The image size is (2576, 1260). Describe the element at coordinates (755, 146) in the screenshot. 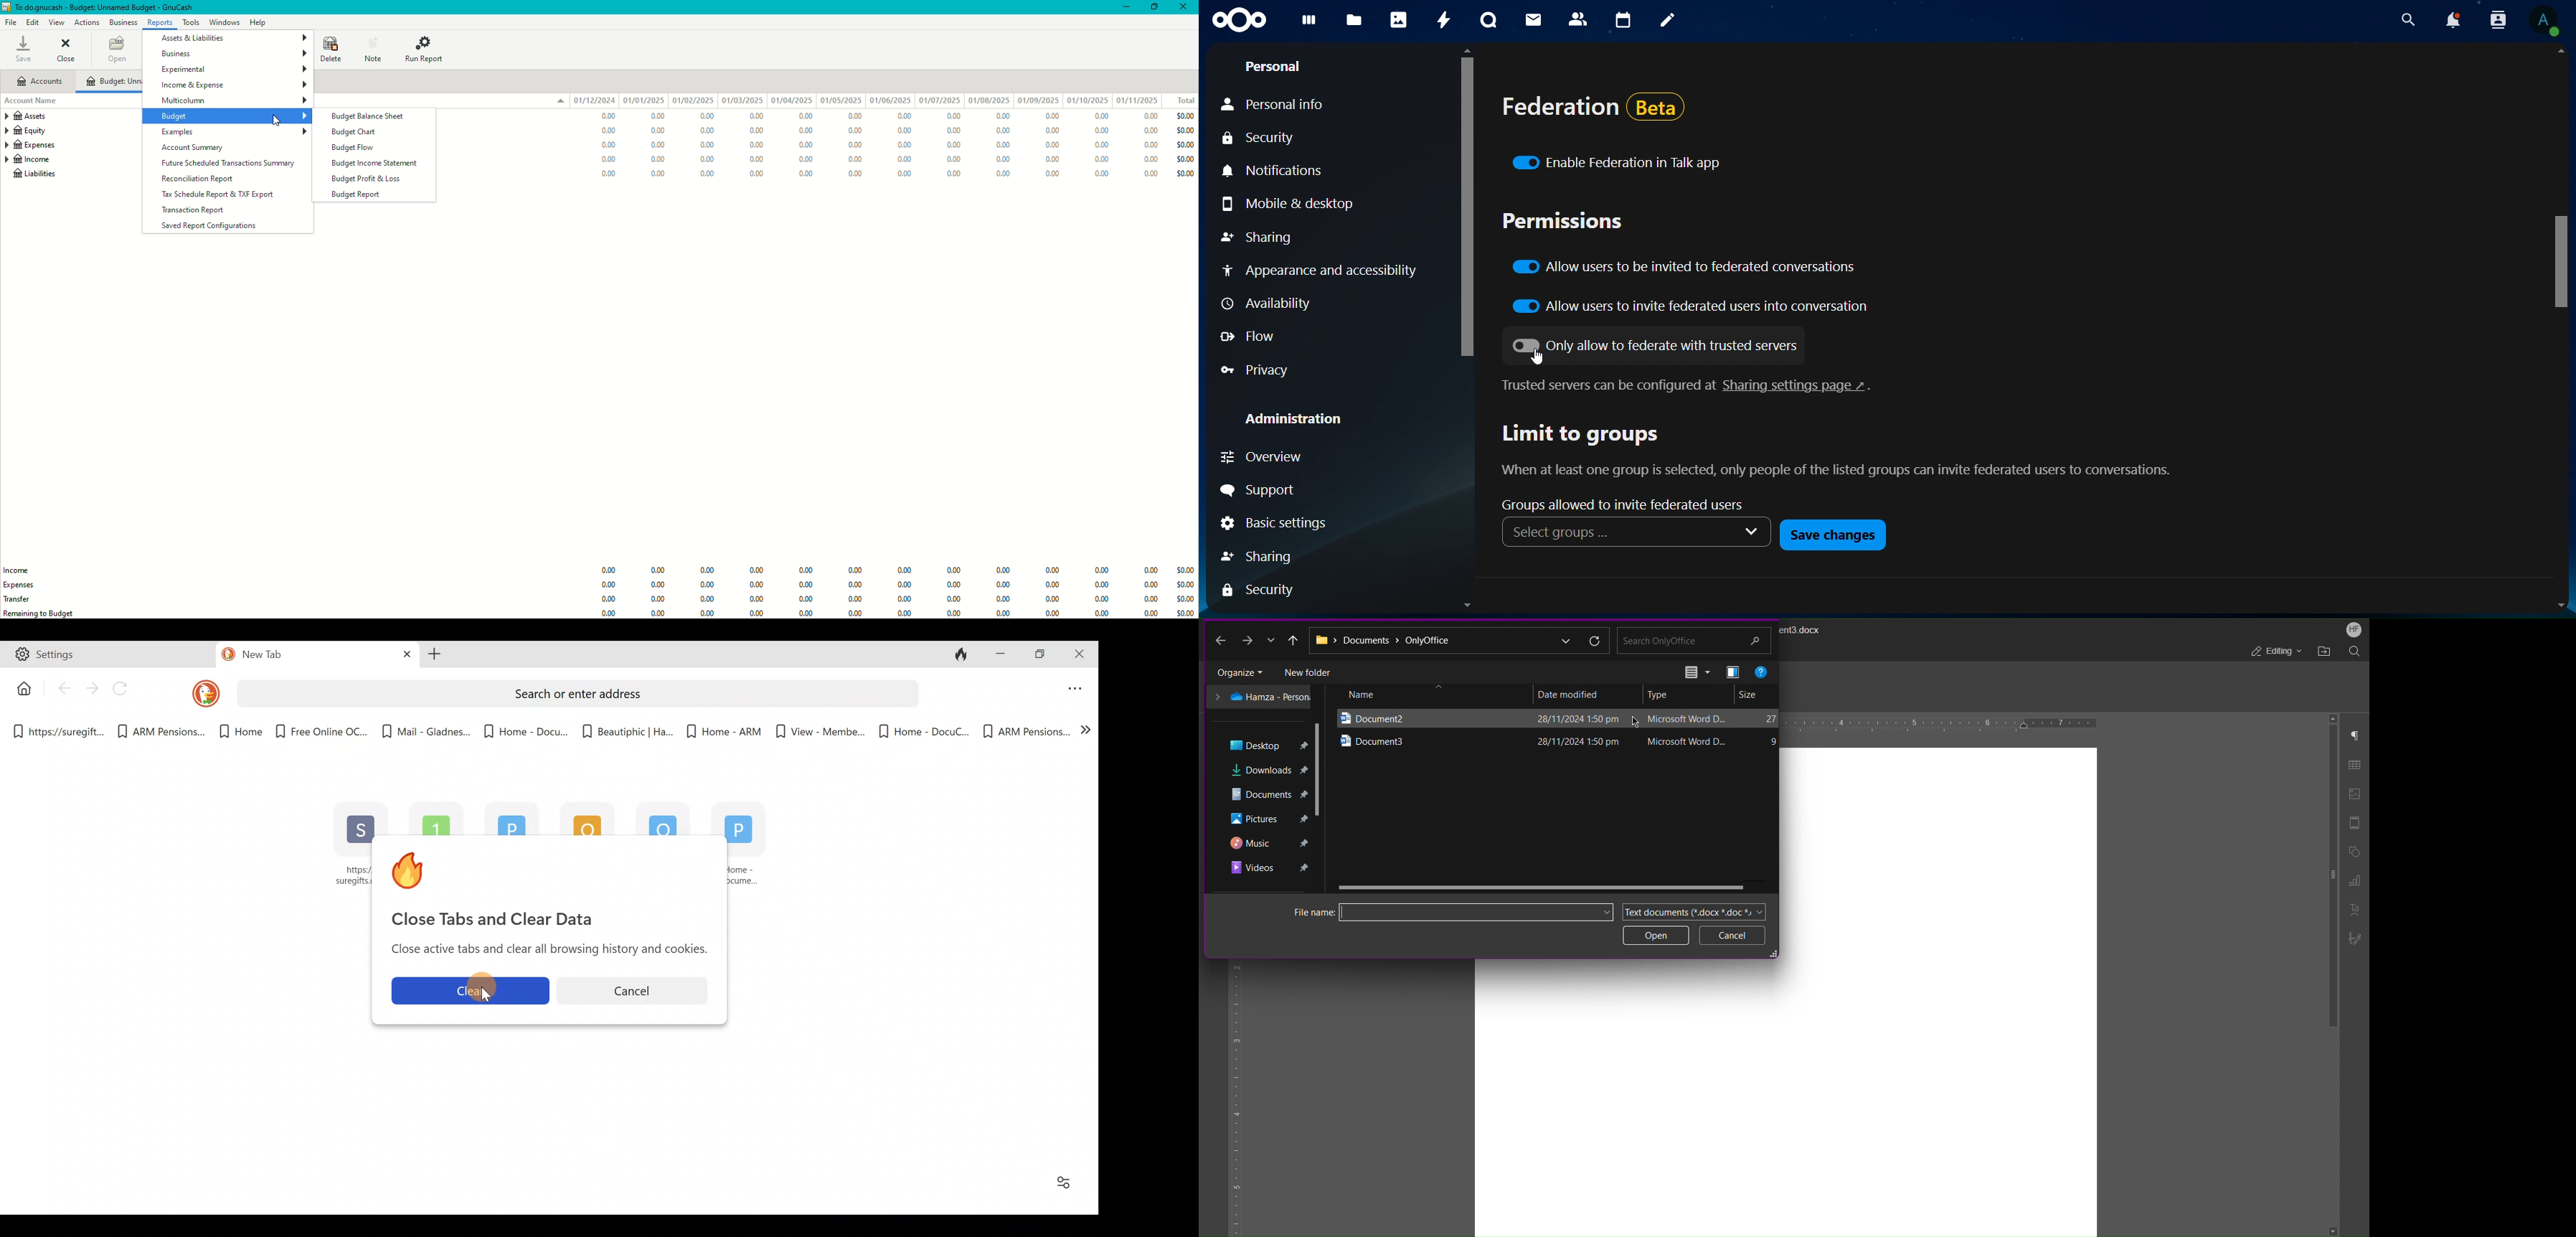

I see `0.00` at that location.